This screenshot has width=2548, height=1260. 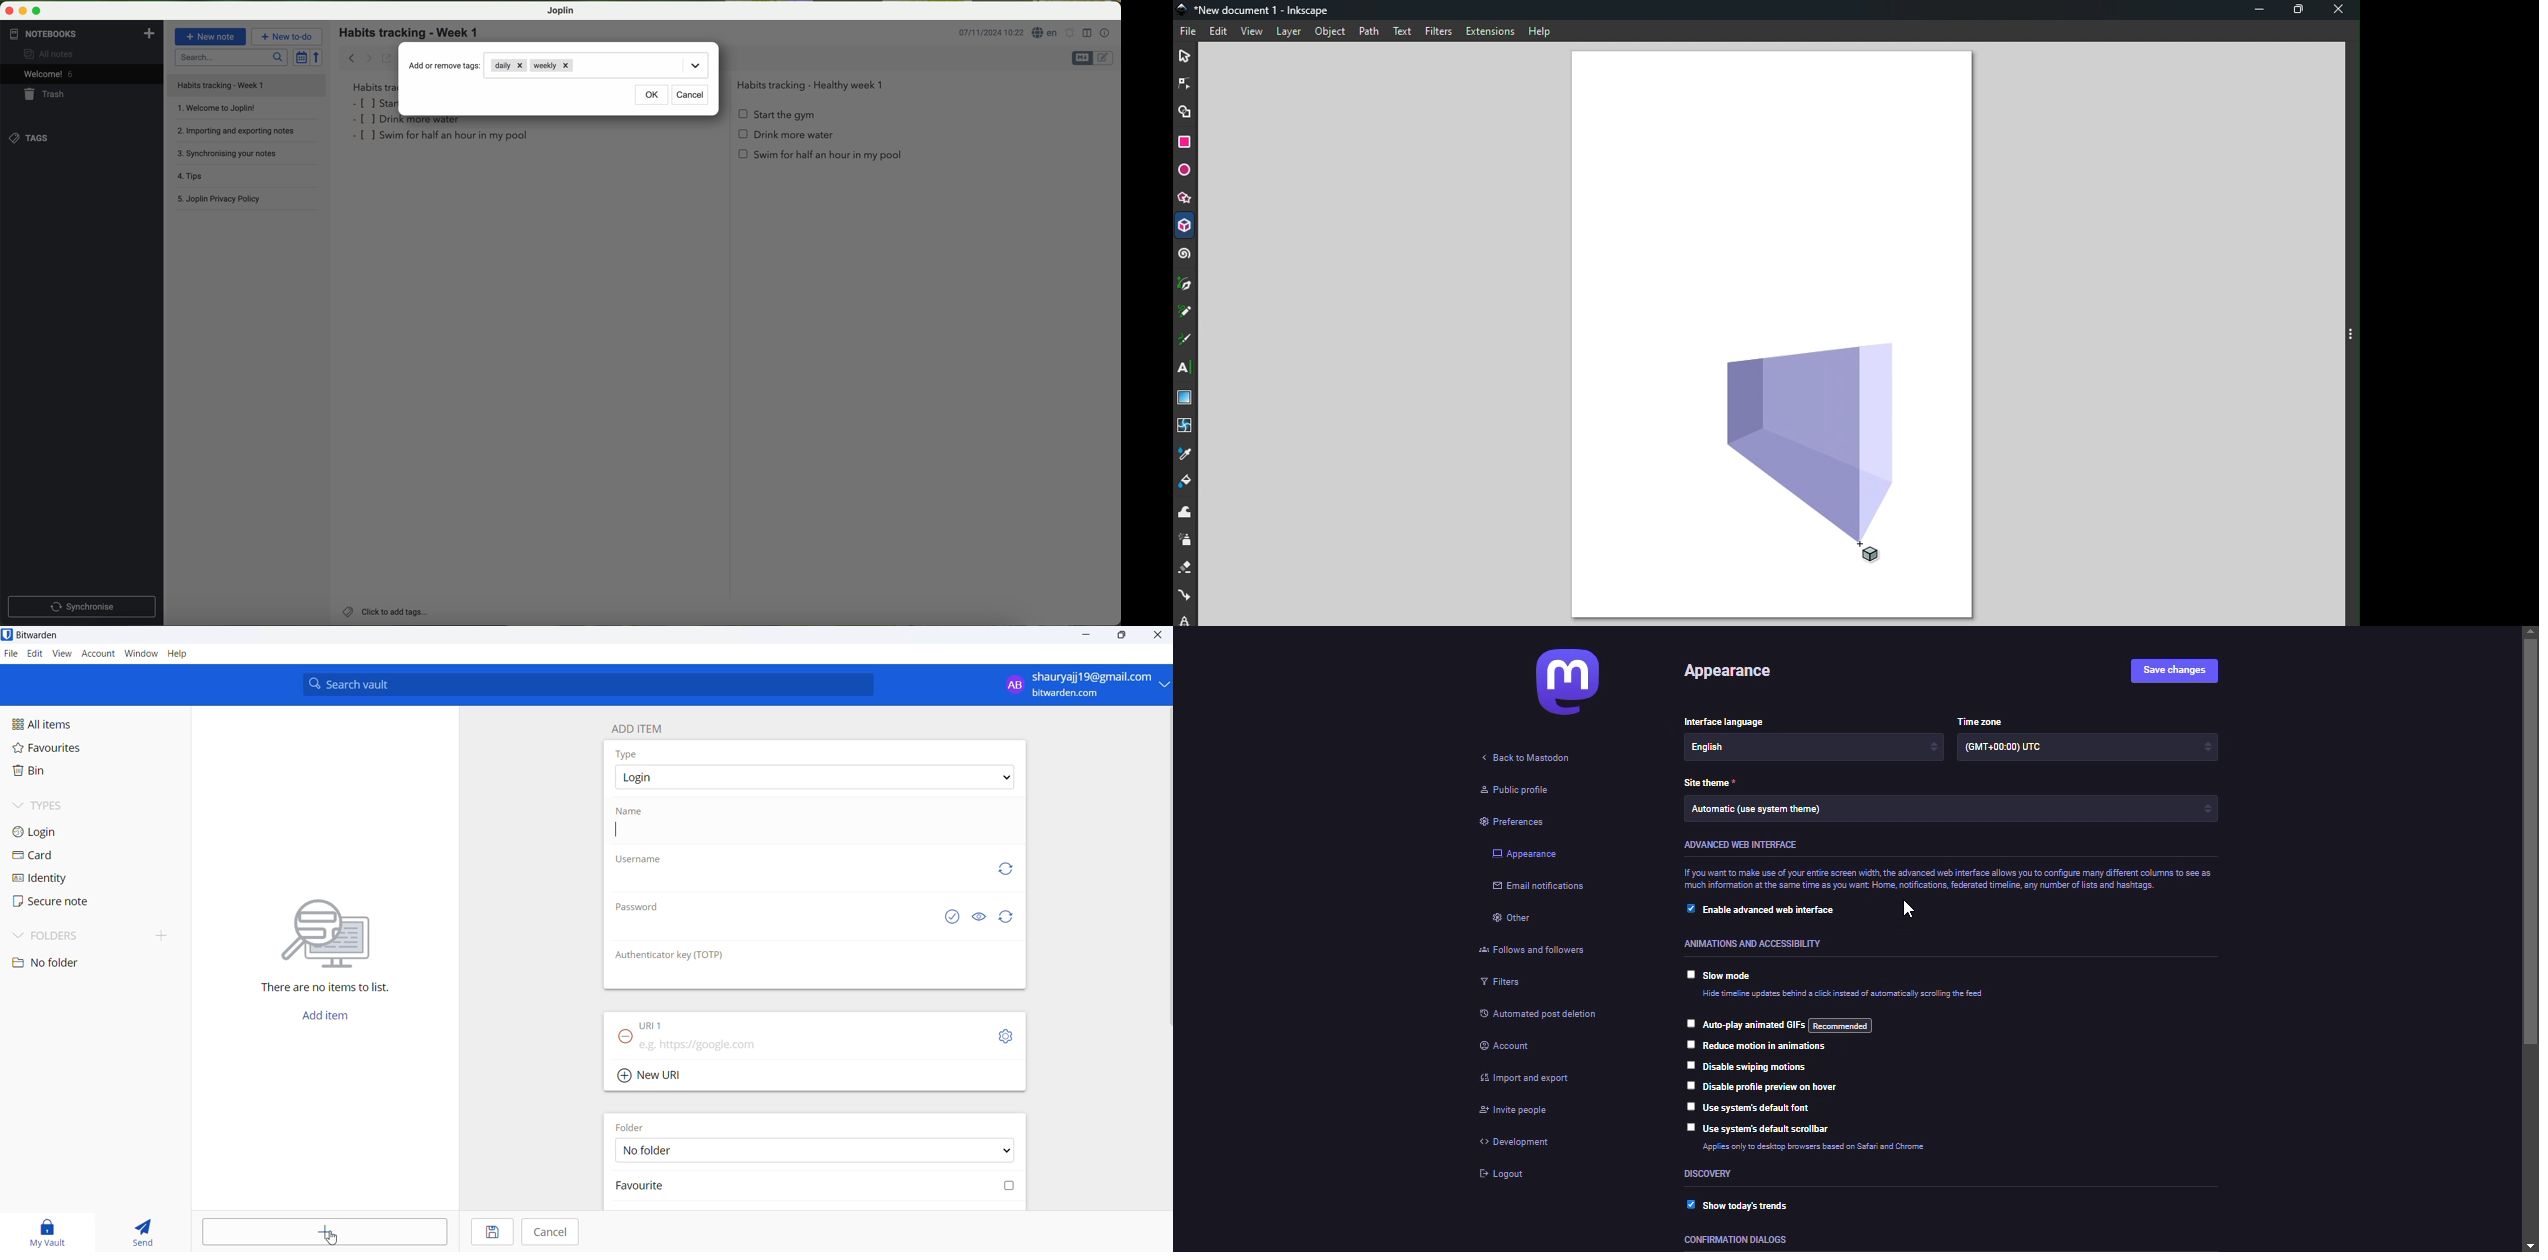 What do you see at coordinates (1687, 973) in the screenshot?
I see `click to select` at bounding box center [1687, 973].